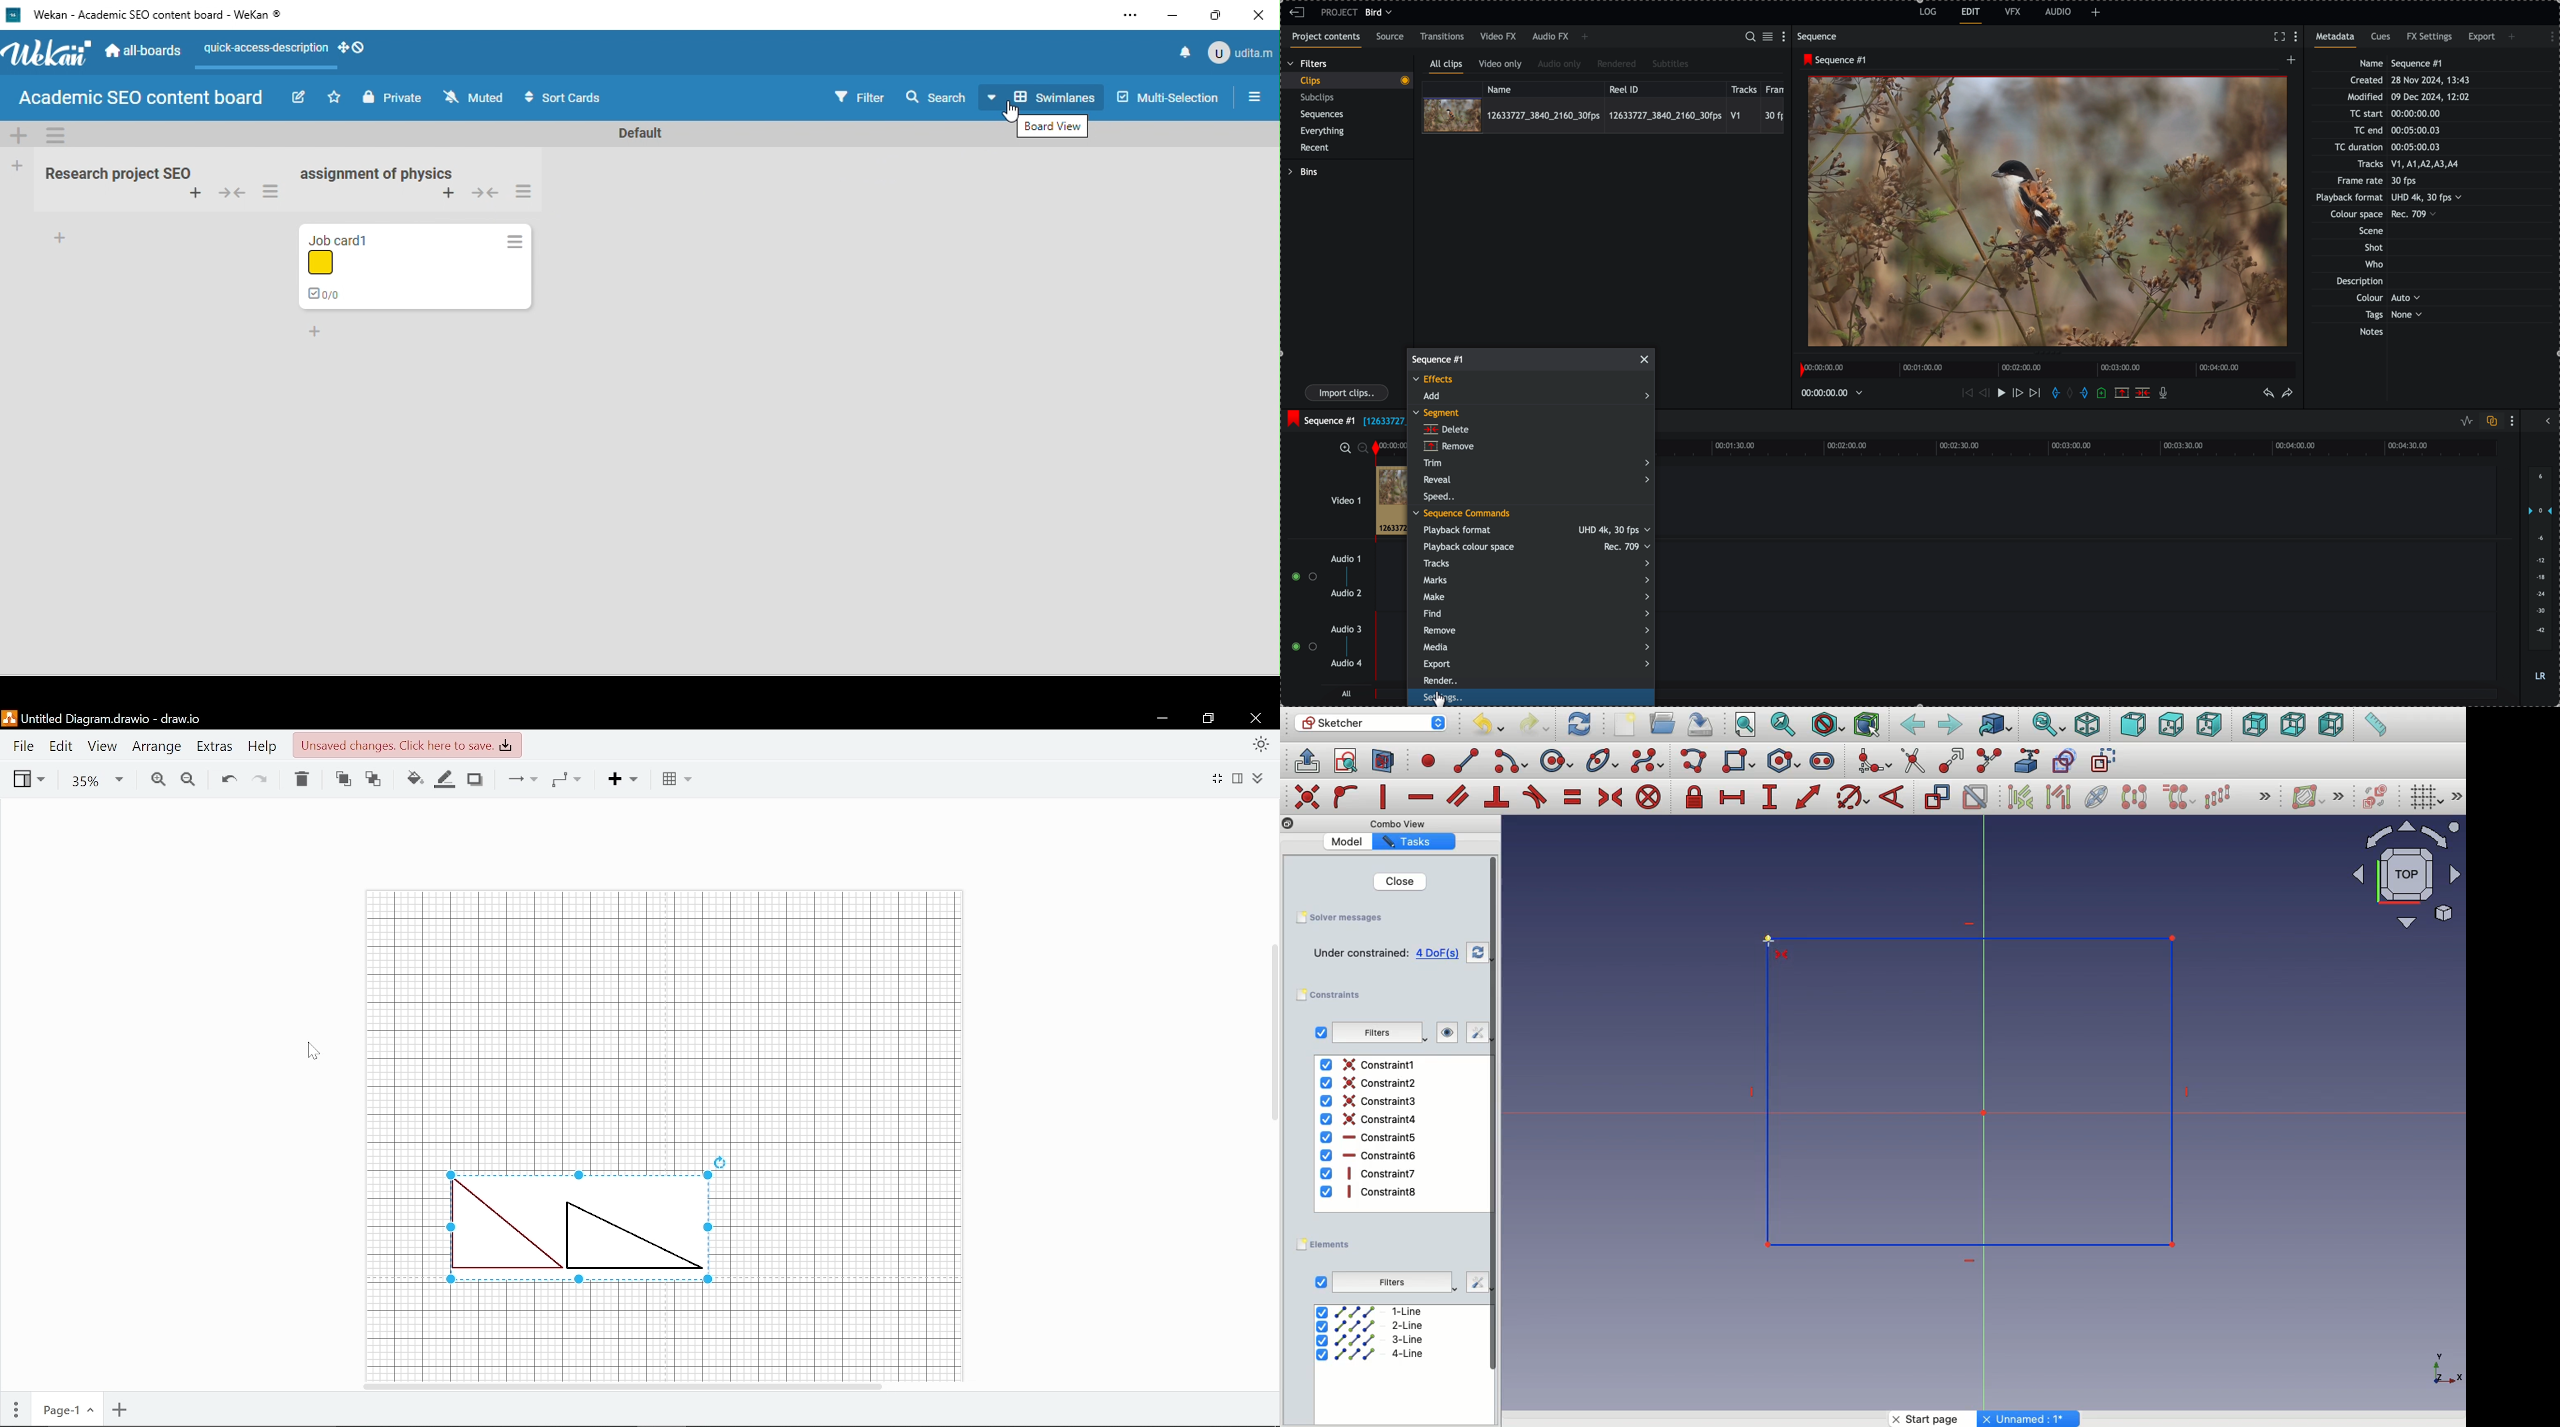 This screenshot has width=2576, height=1428. Describe the element at coordinates (1168, 17) in the screenshot. I see `minimize` at that location.